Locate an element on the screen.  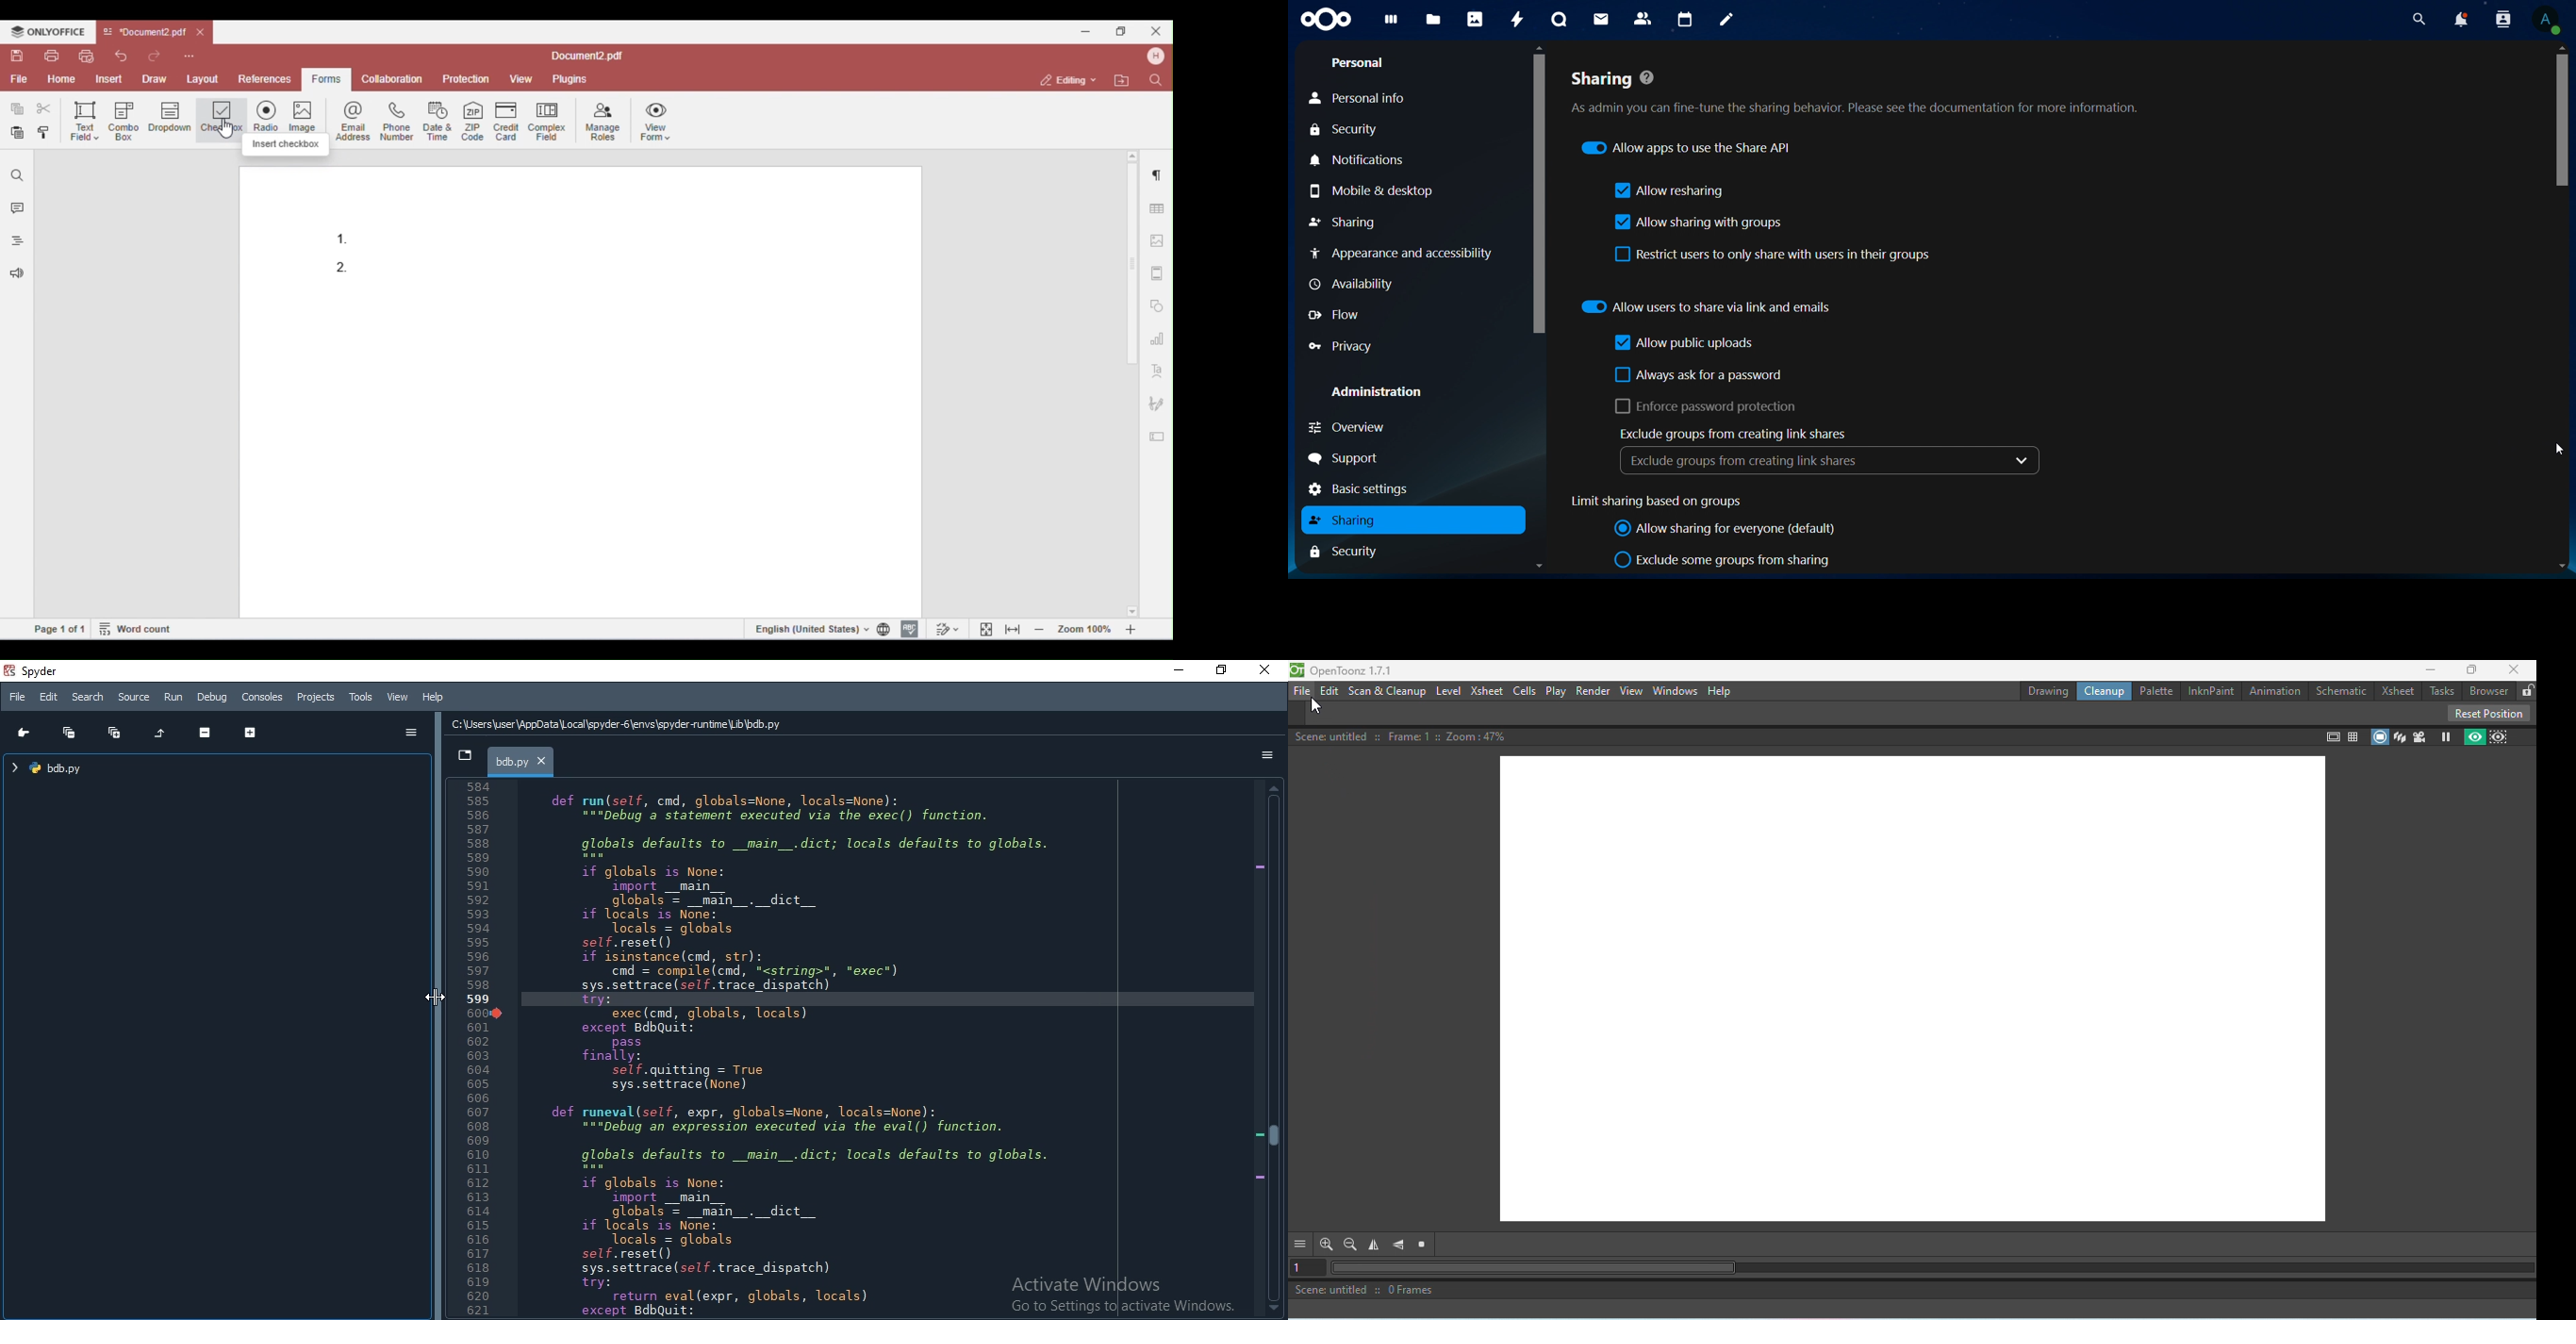
minimize is located at coordinates (1181, 671).